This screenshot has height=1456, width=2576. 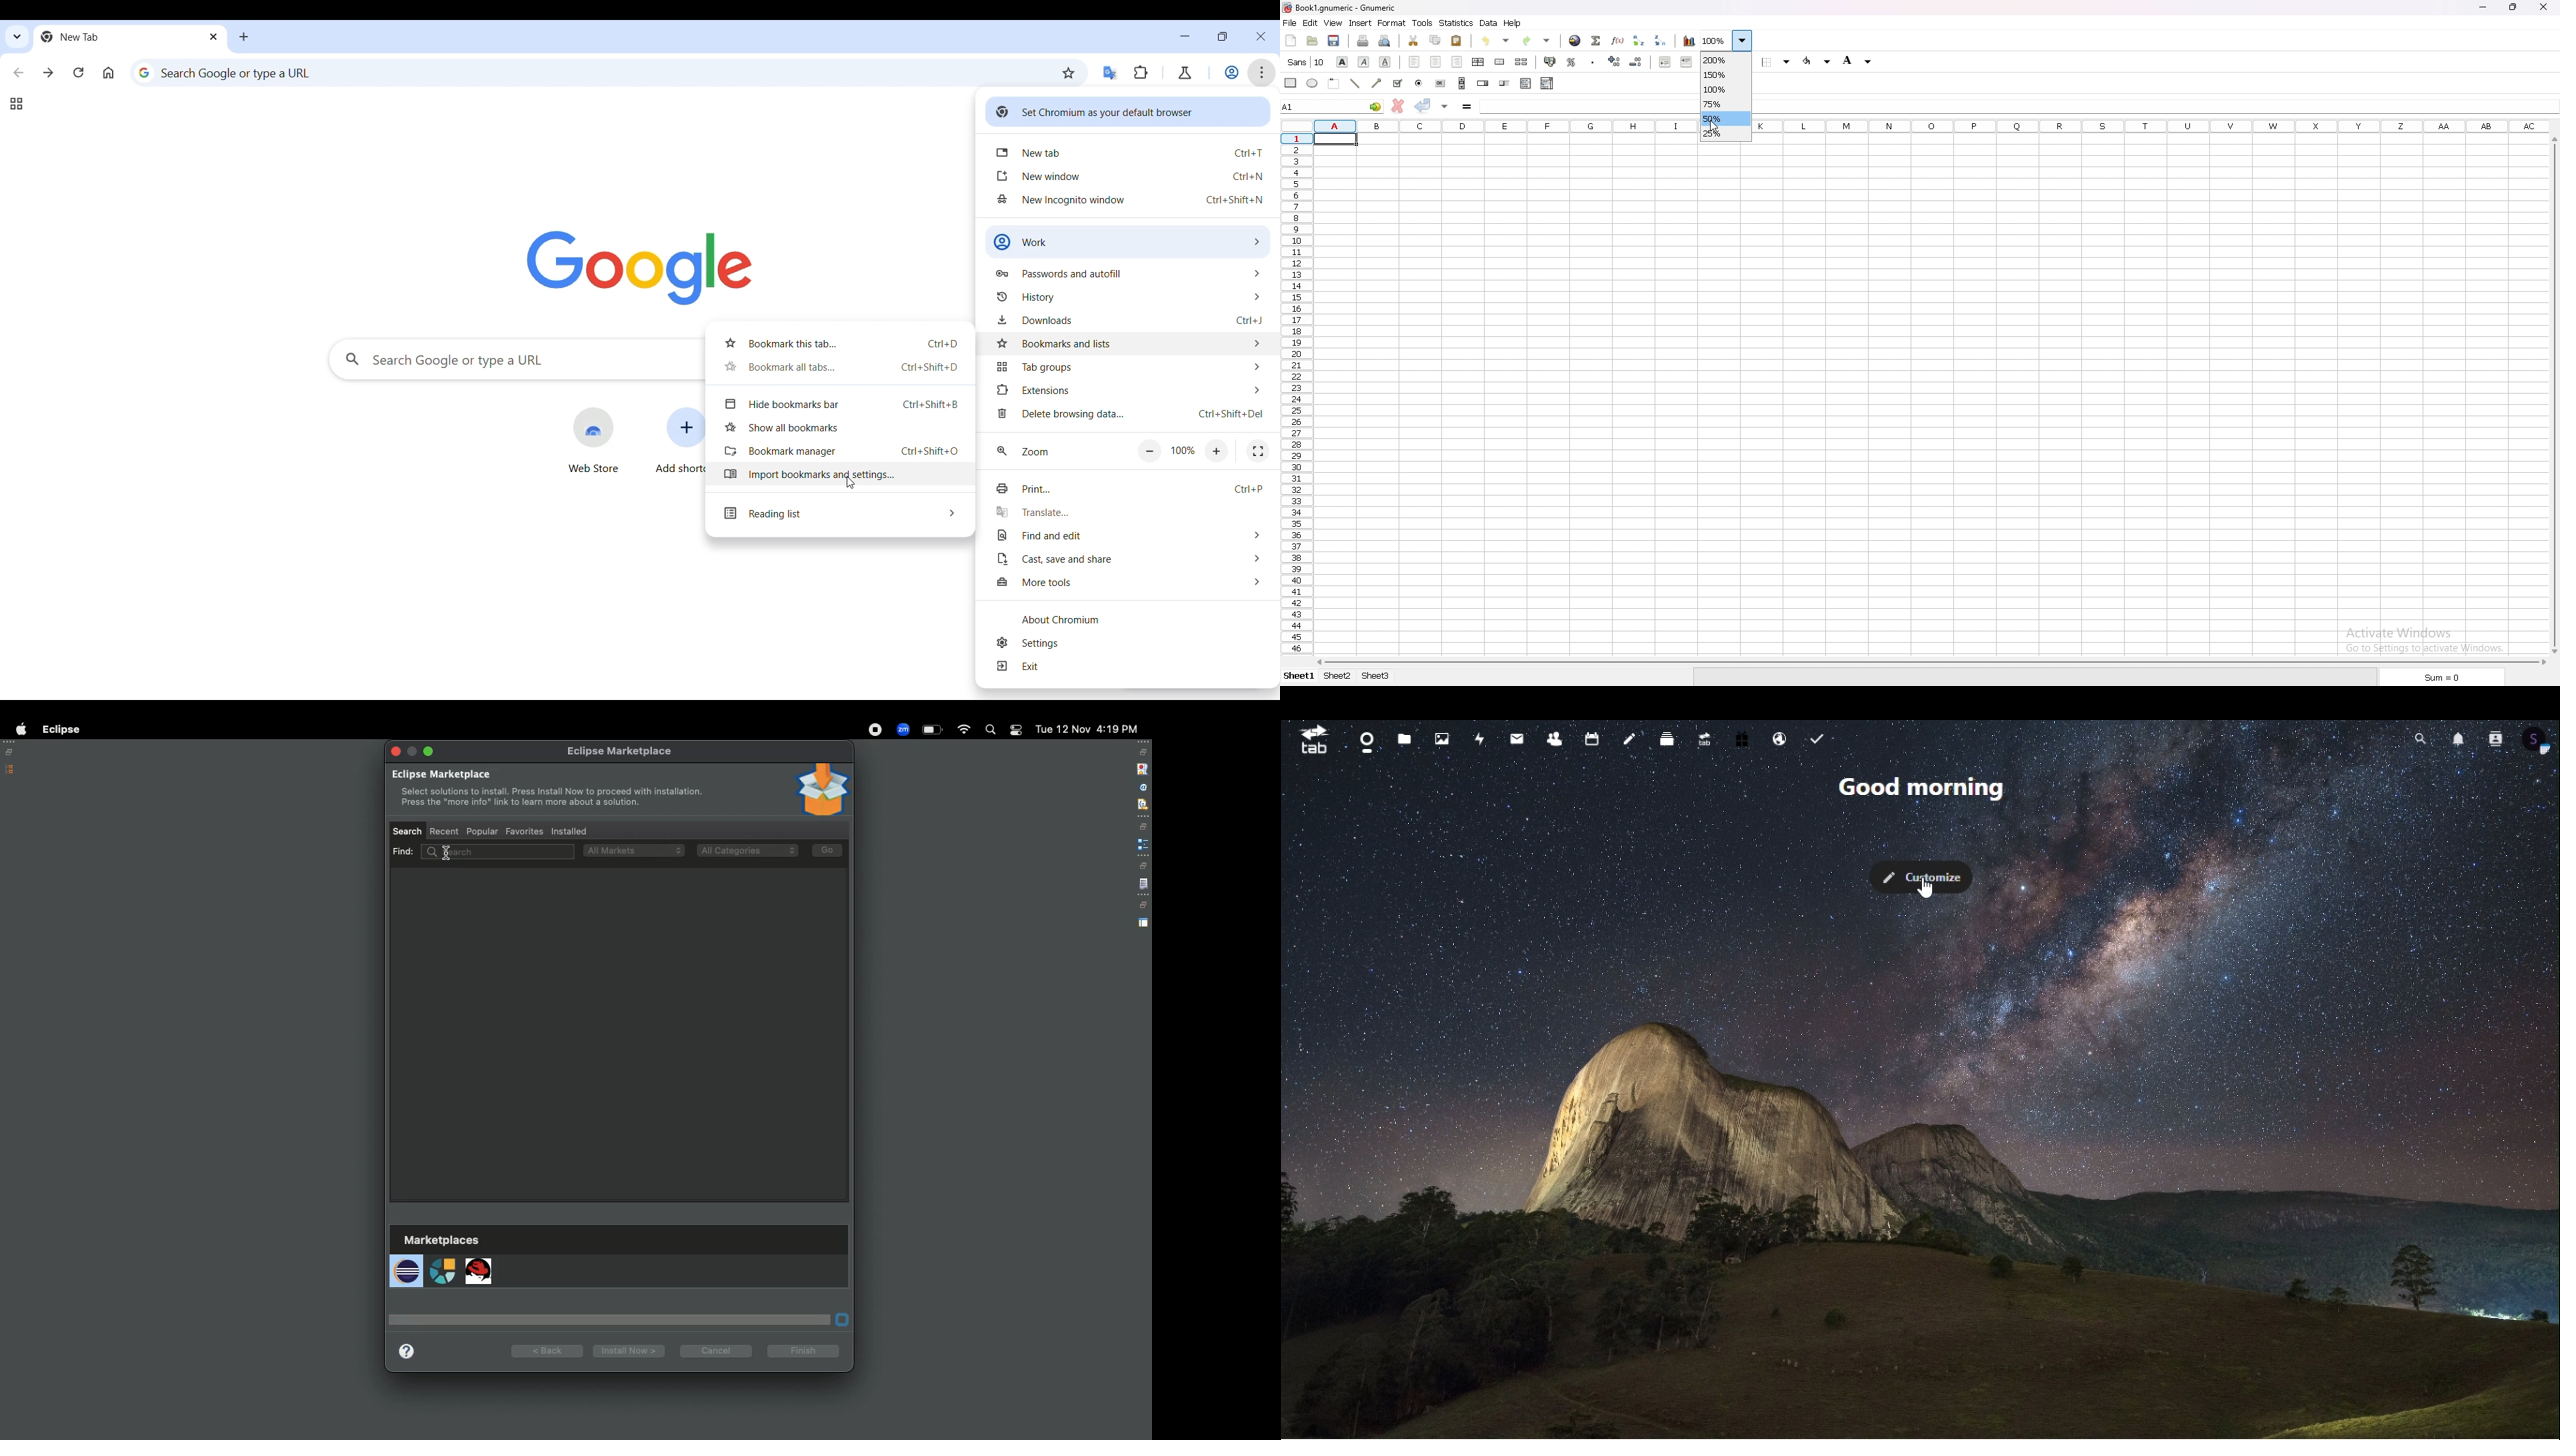 What do you see at coordinates (1769, 61) in the screenshot?
I see `border` at bounding box center [1769, 61].